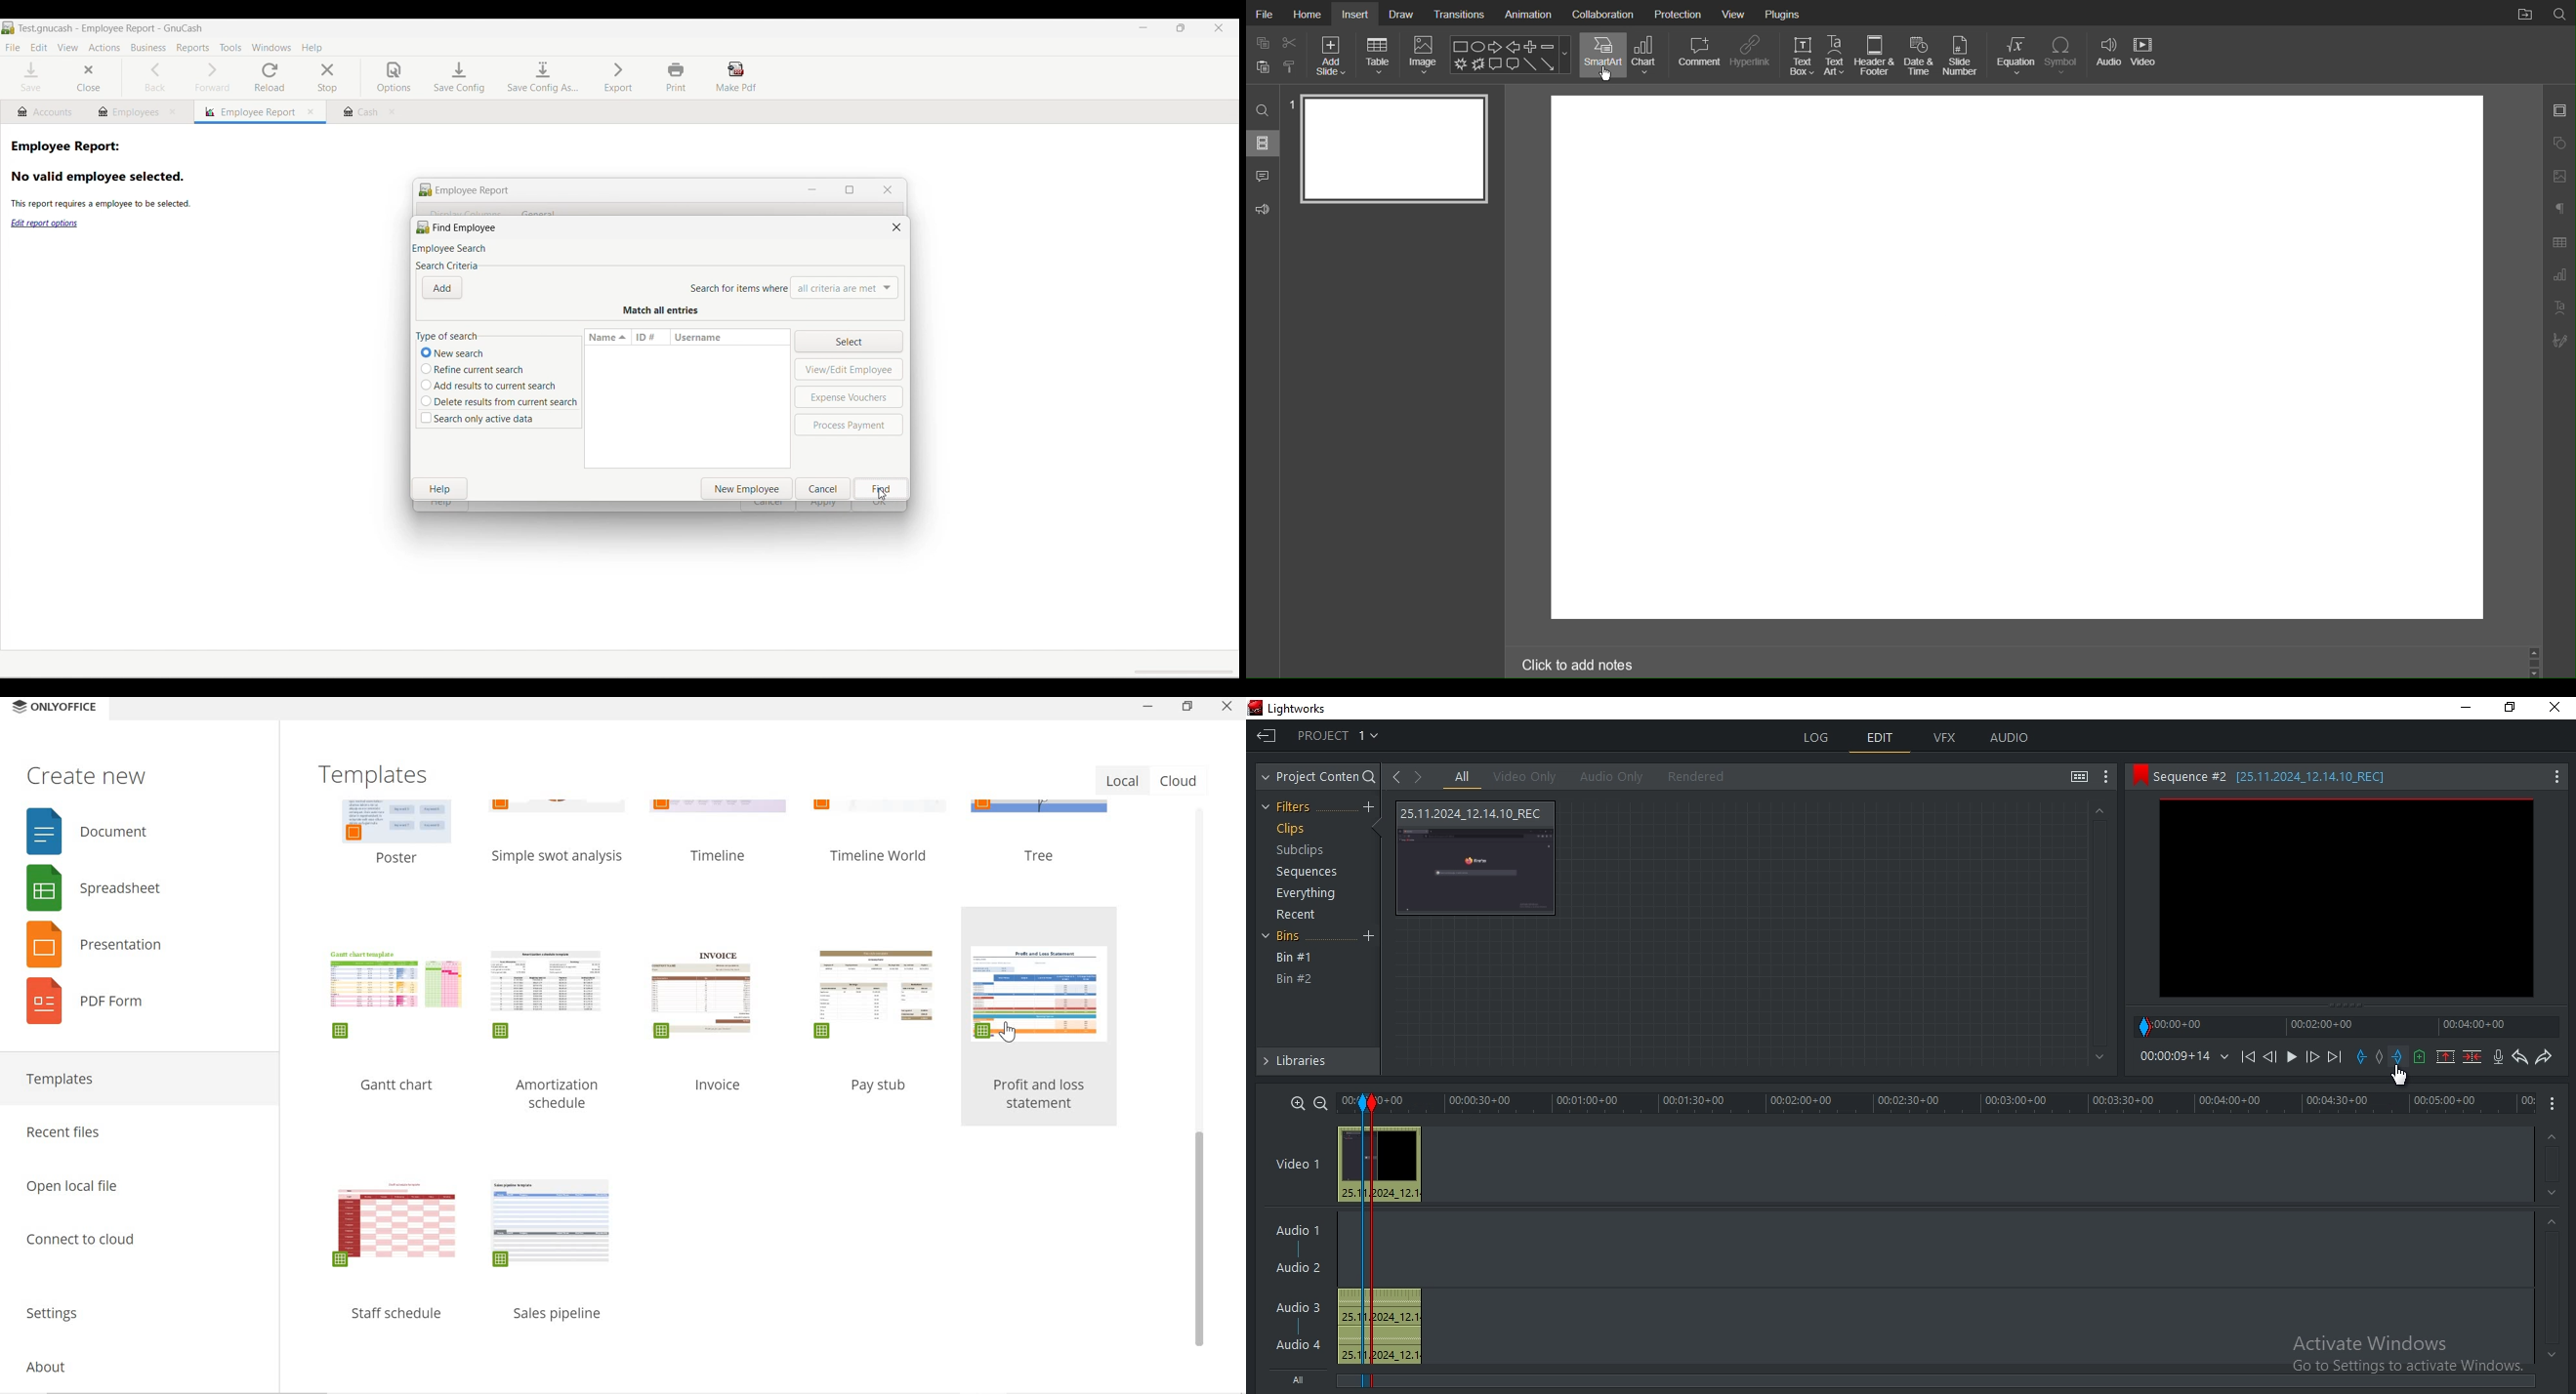 This screenshot has height=1400, width=2576. Describe the element at coordinates (2184, 1055) in the screenshot. I see `time` at that location.